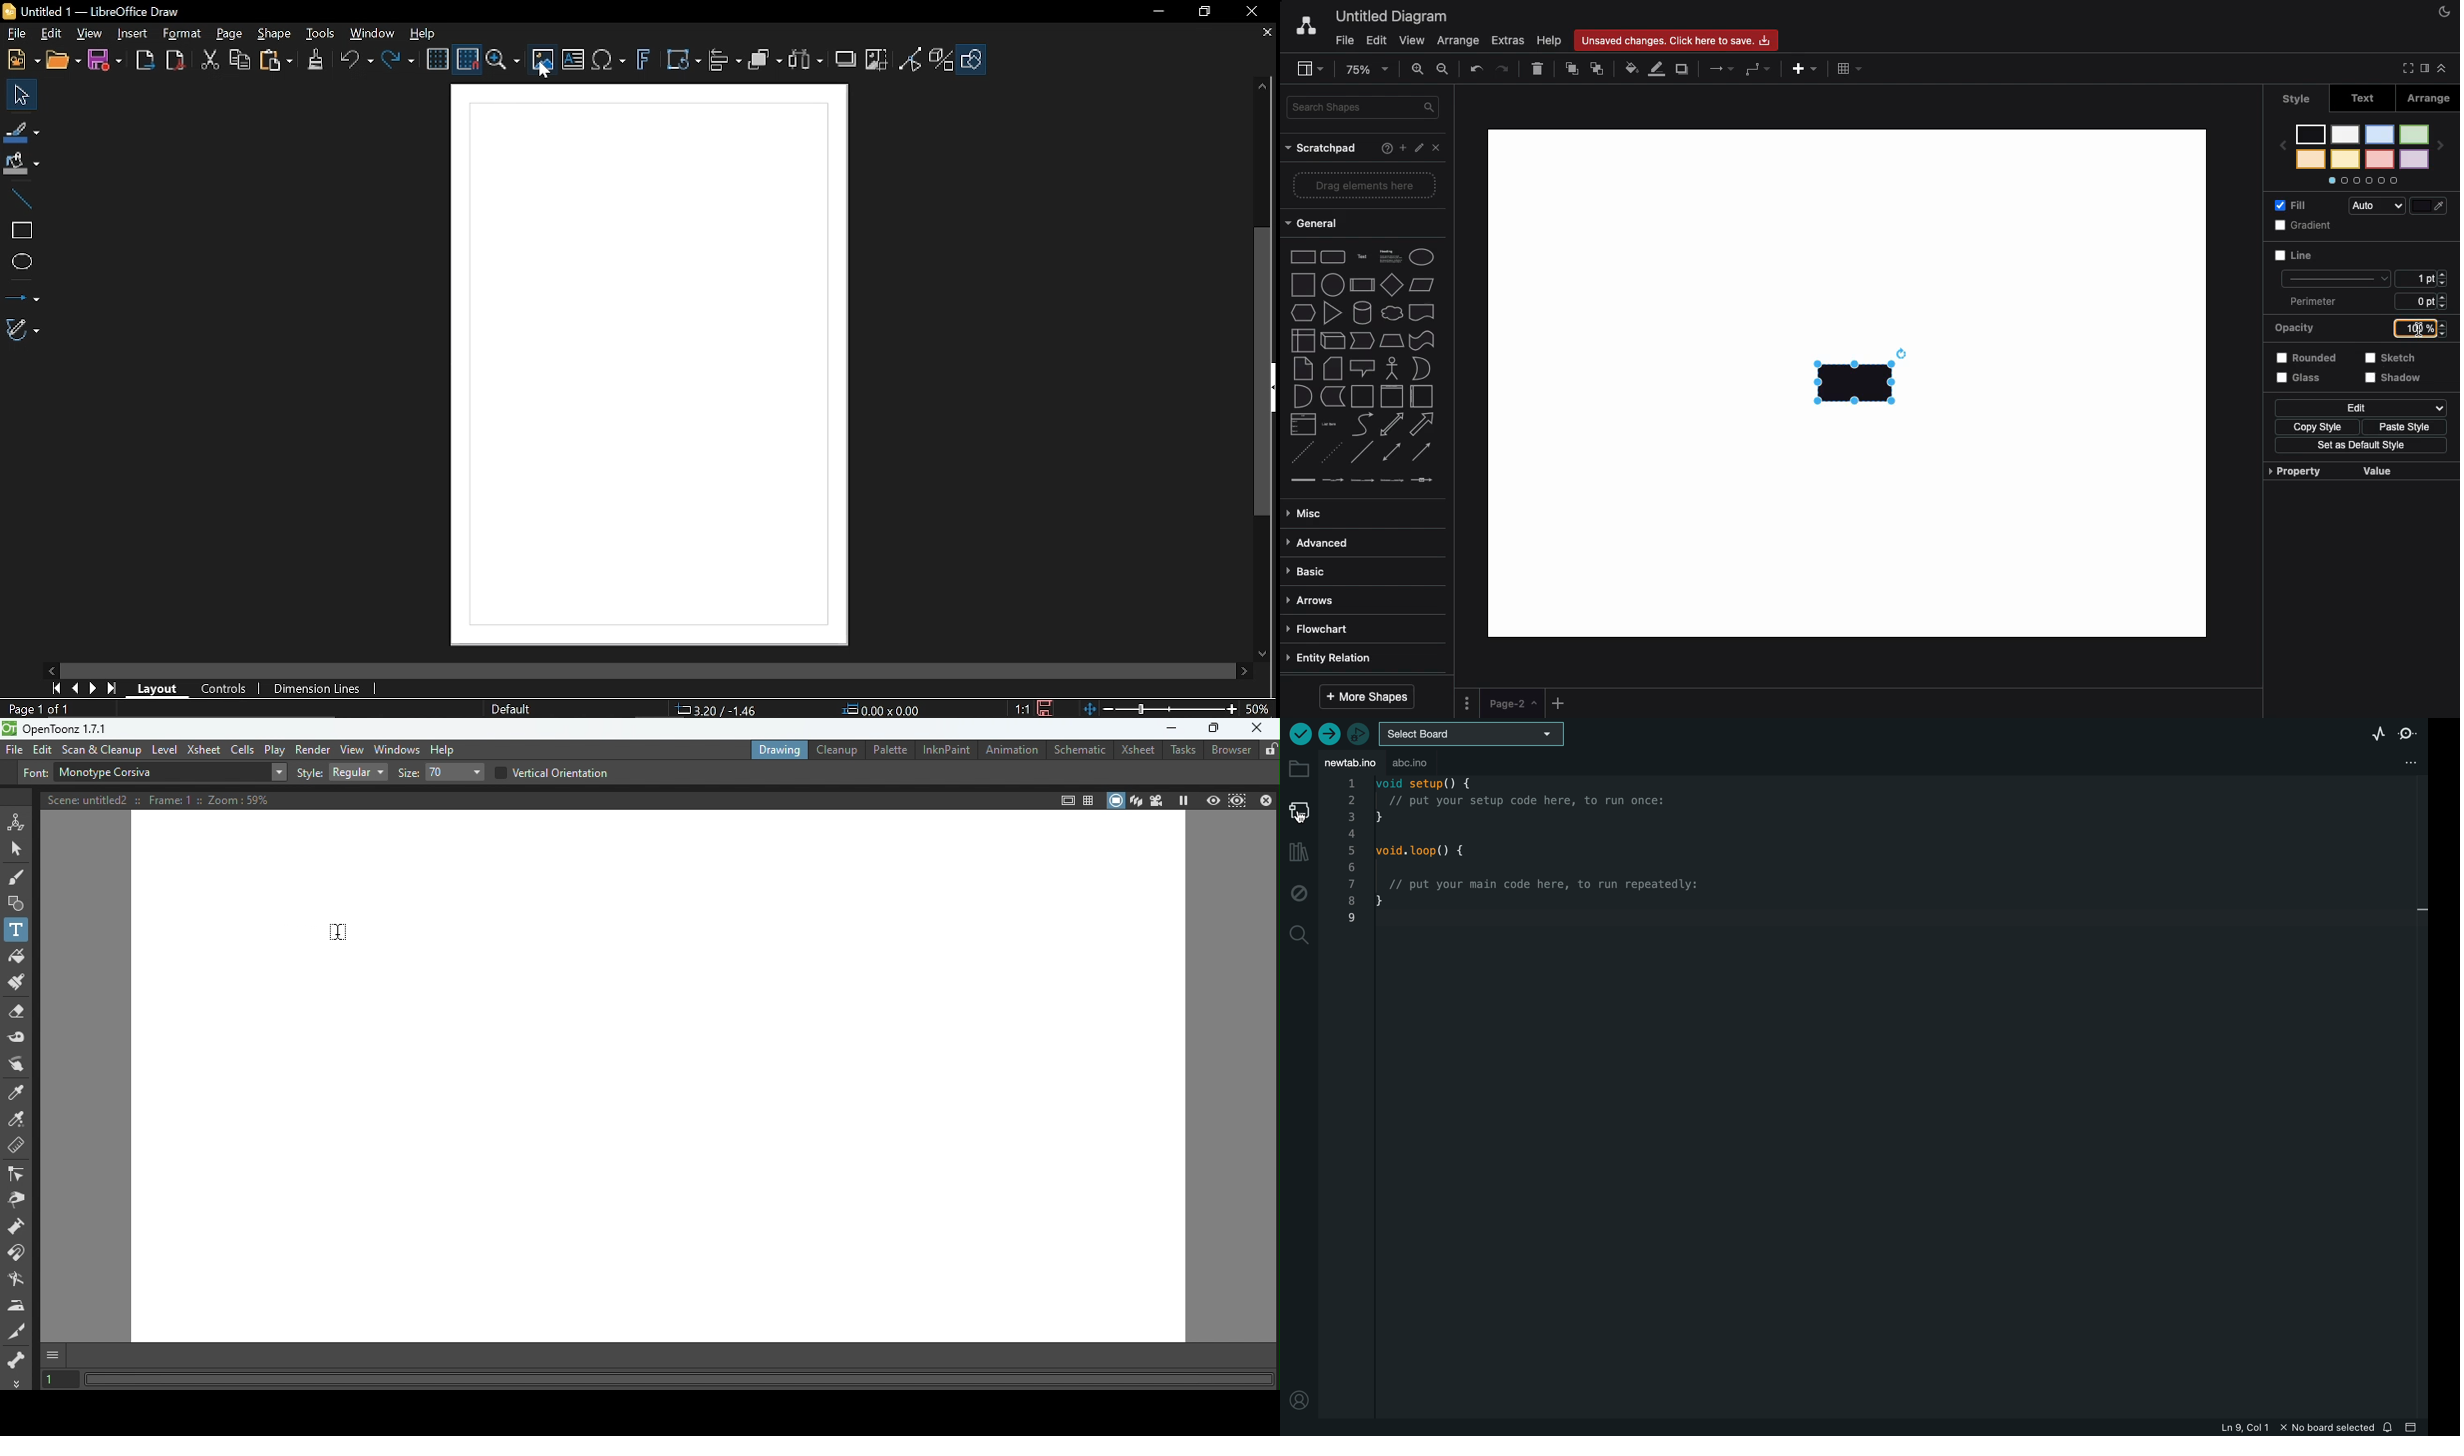 This screenshot has width=2464, height=1456. Describe the element at coordinates (1394, 368) in the screenshot. I see `actor` at that location.